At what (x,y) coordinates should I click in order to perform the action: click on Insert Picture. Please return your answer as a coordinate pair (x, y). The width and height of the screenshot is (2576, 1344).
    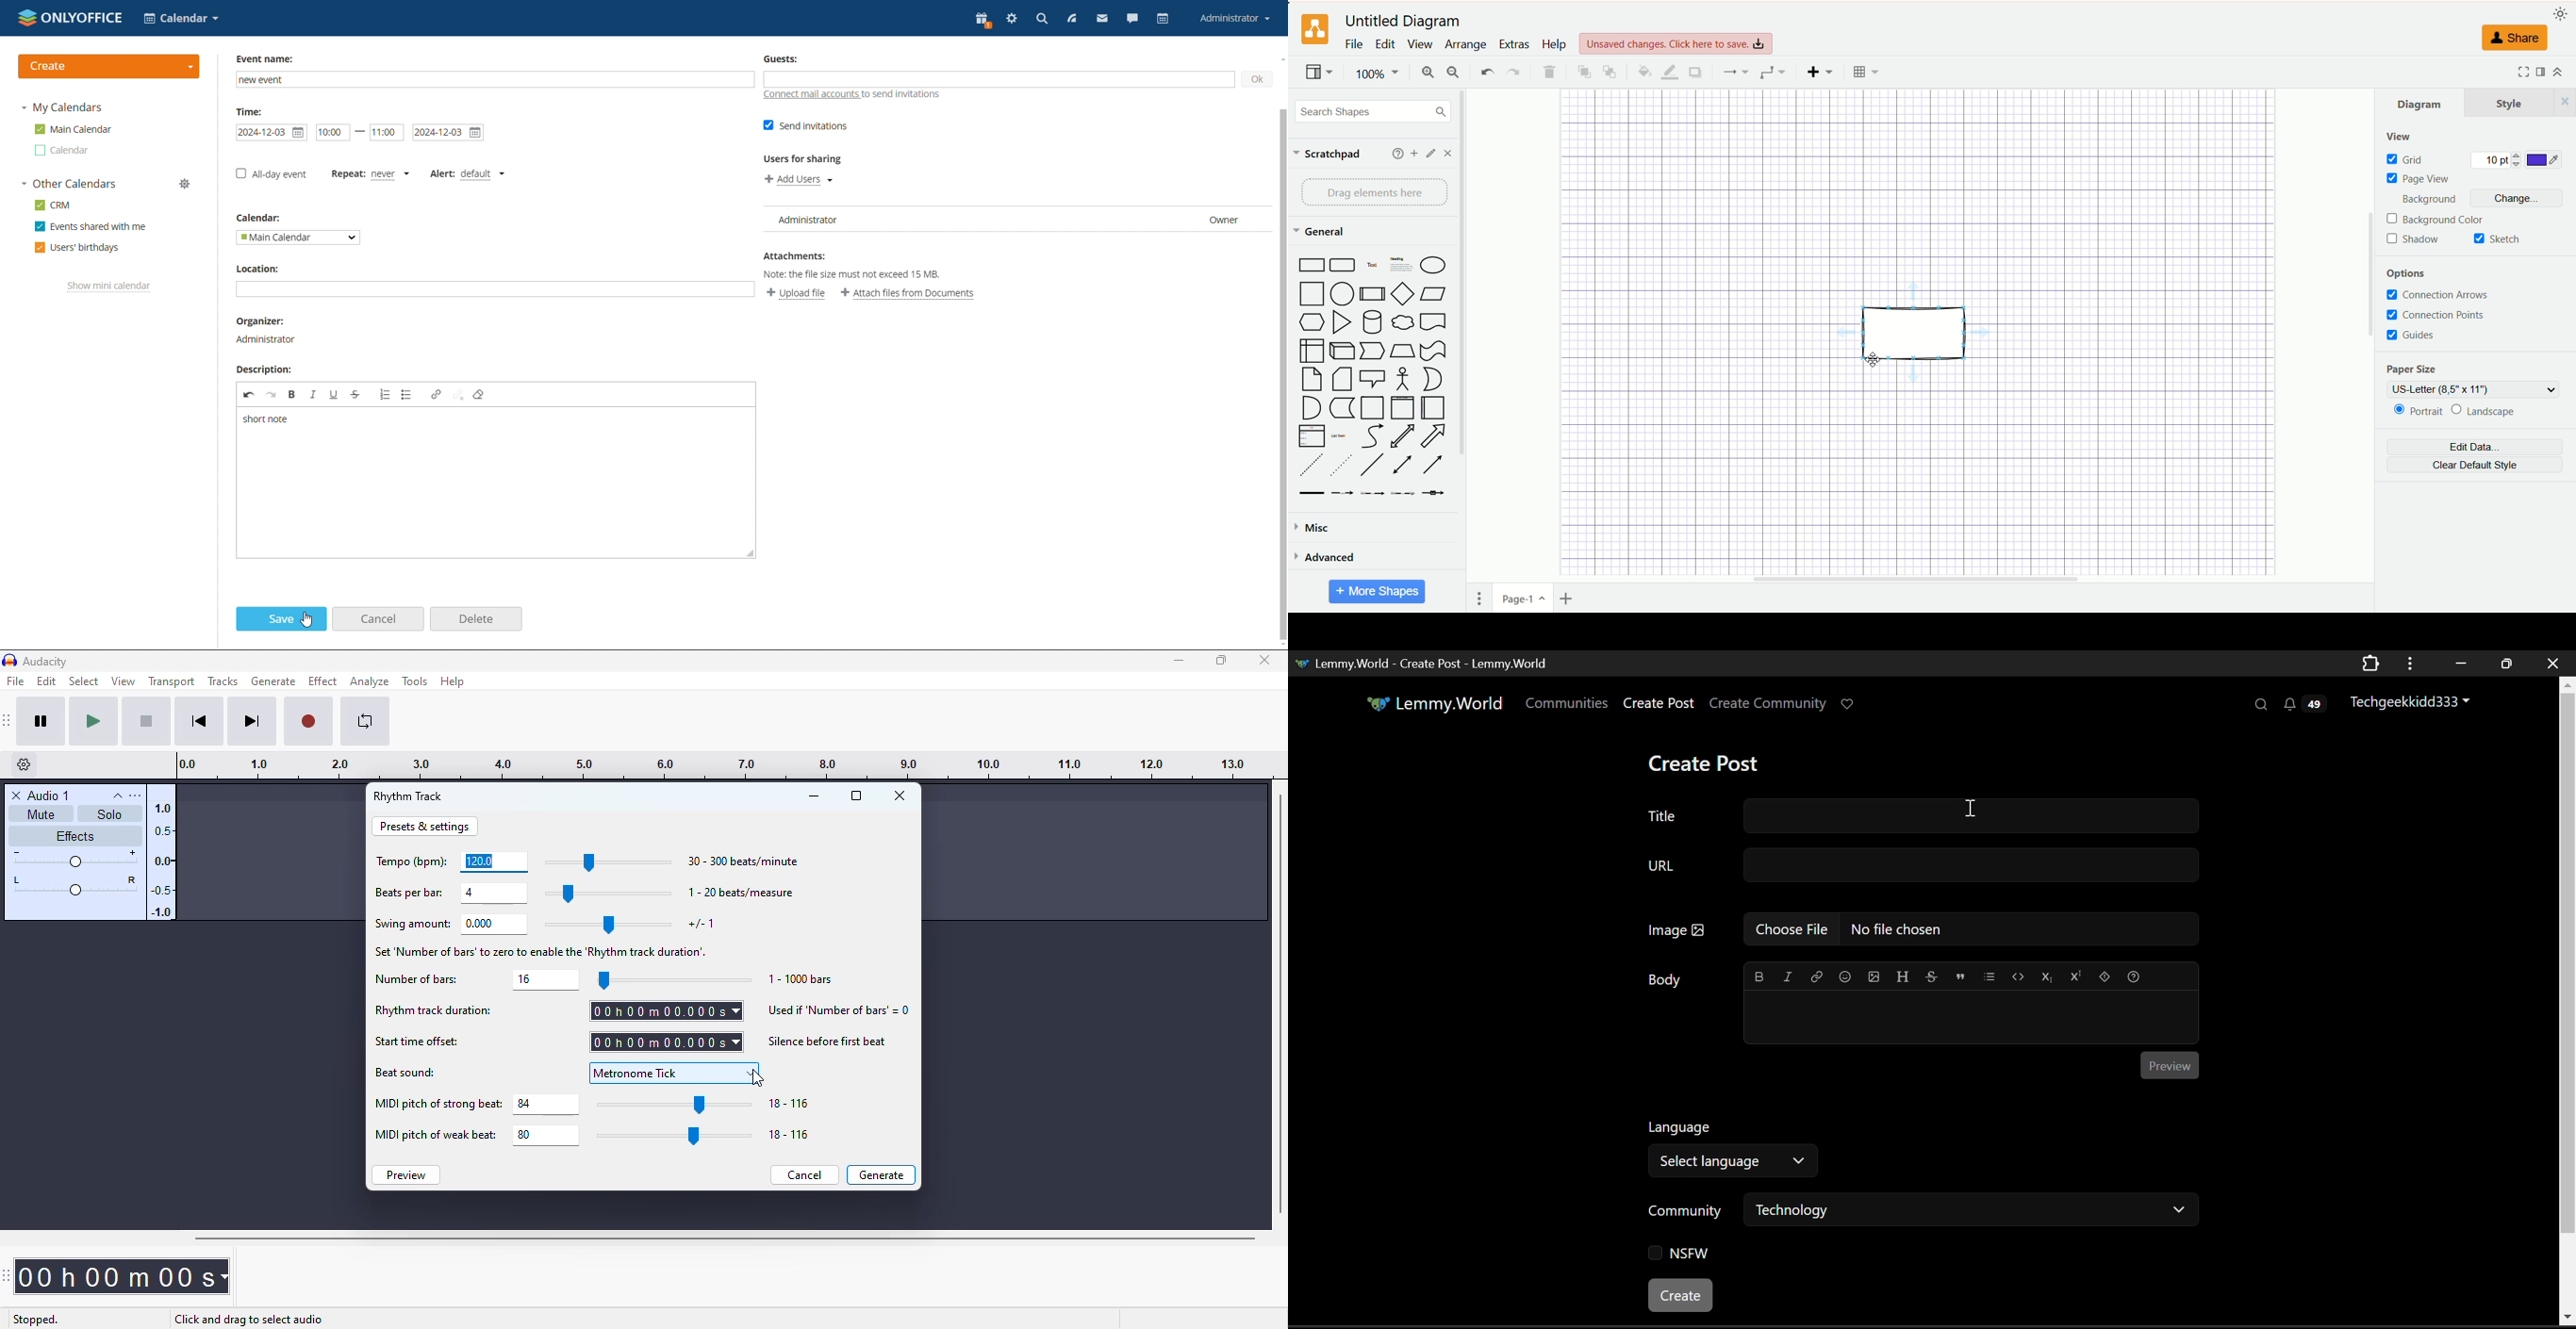
    Looking at the image, I should click on (1874, 978).